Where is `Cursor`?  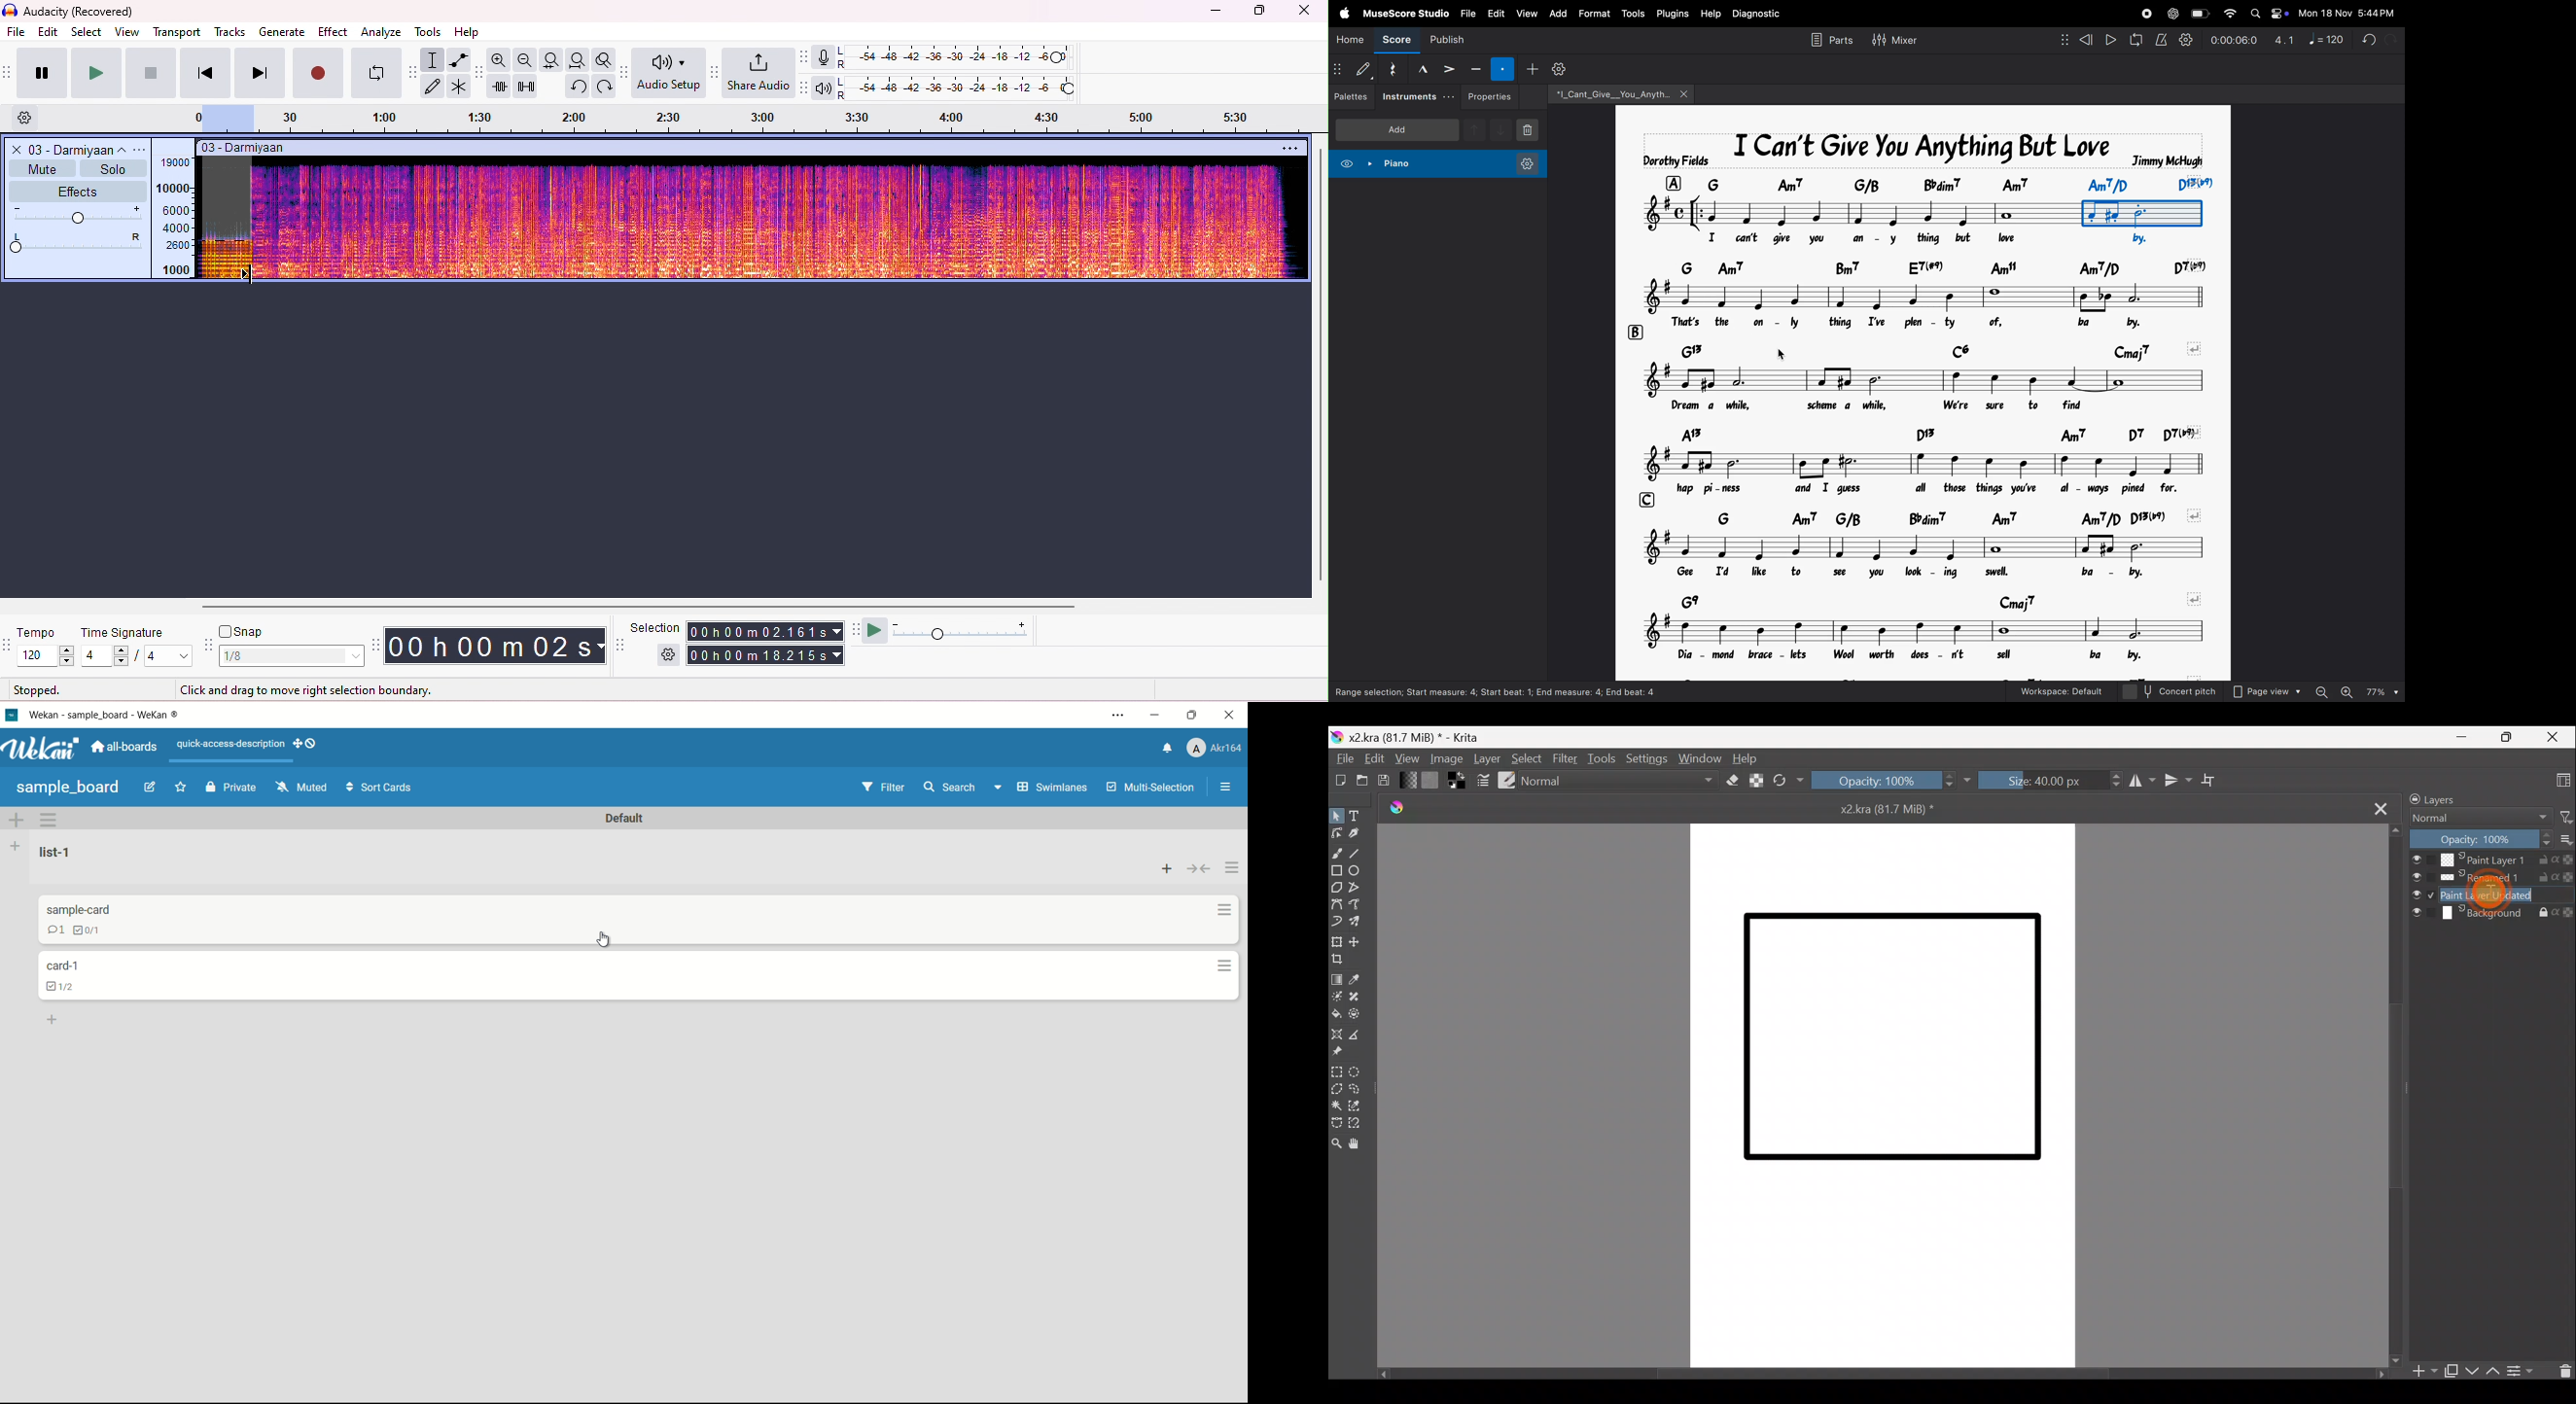 Cursor is located at coordinates (2490, 896).